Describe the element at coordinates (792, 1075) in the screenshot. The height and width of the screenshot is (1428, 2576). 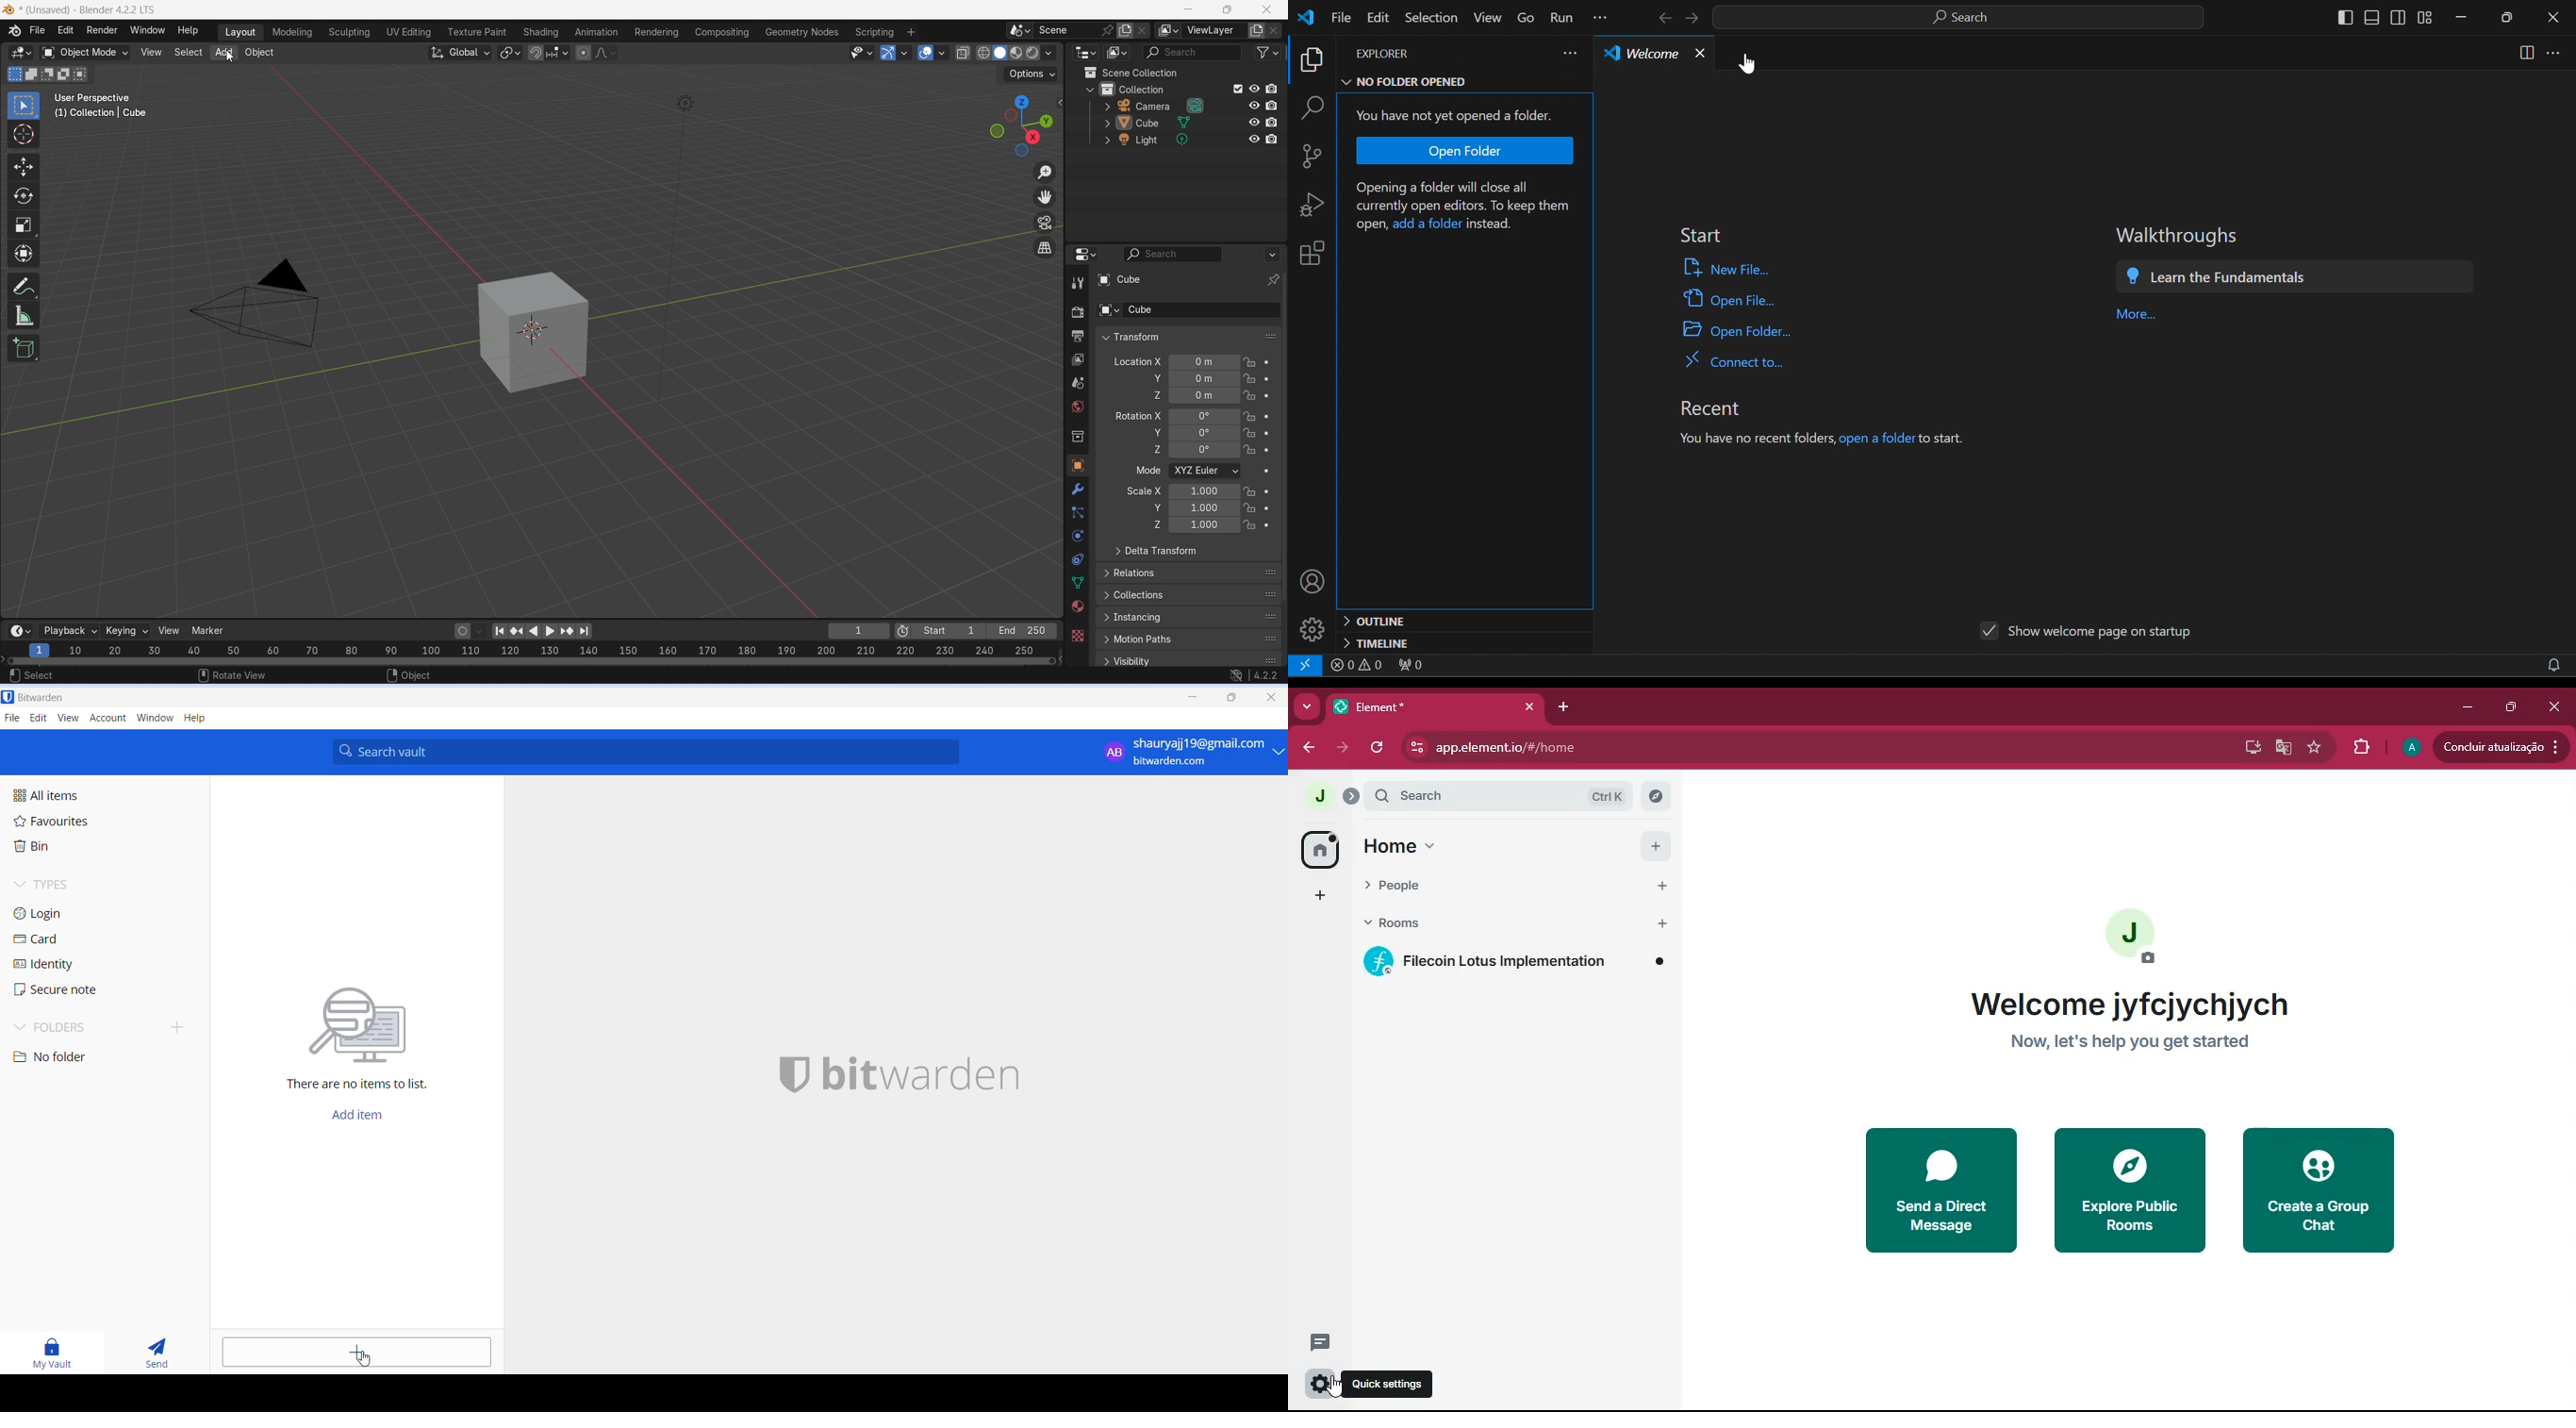
I see `application logo` at that location.